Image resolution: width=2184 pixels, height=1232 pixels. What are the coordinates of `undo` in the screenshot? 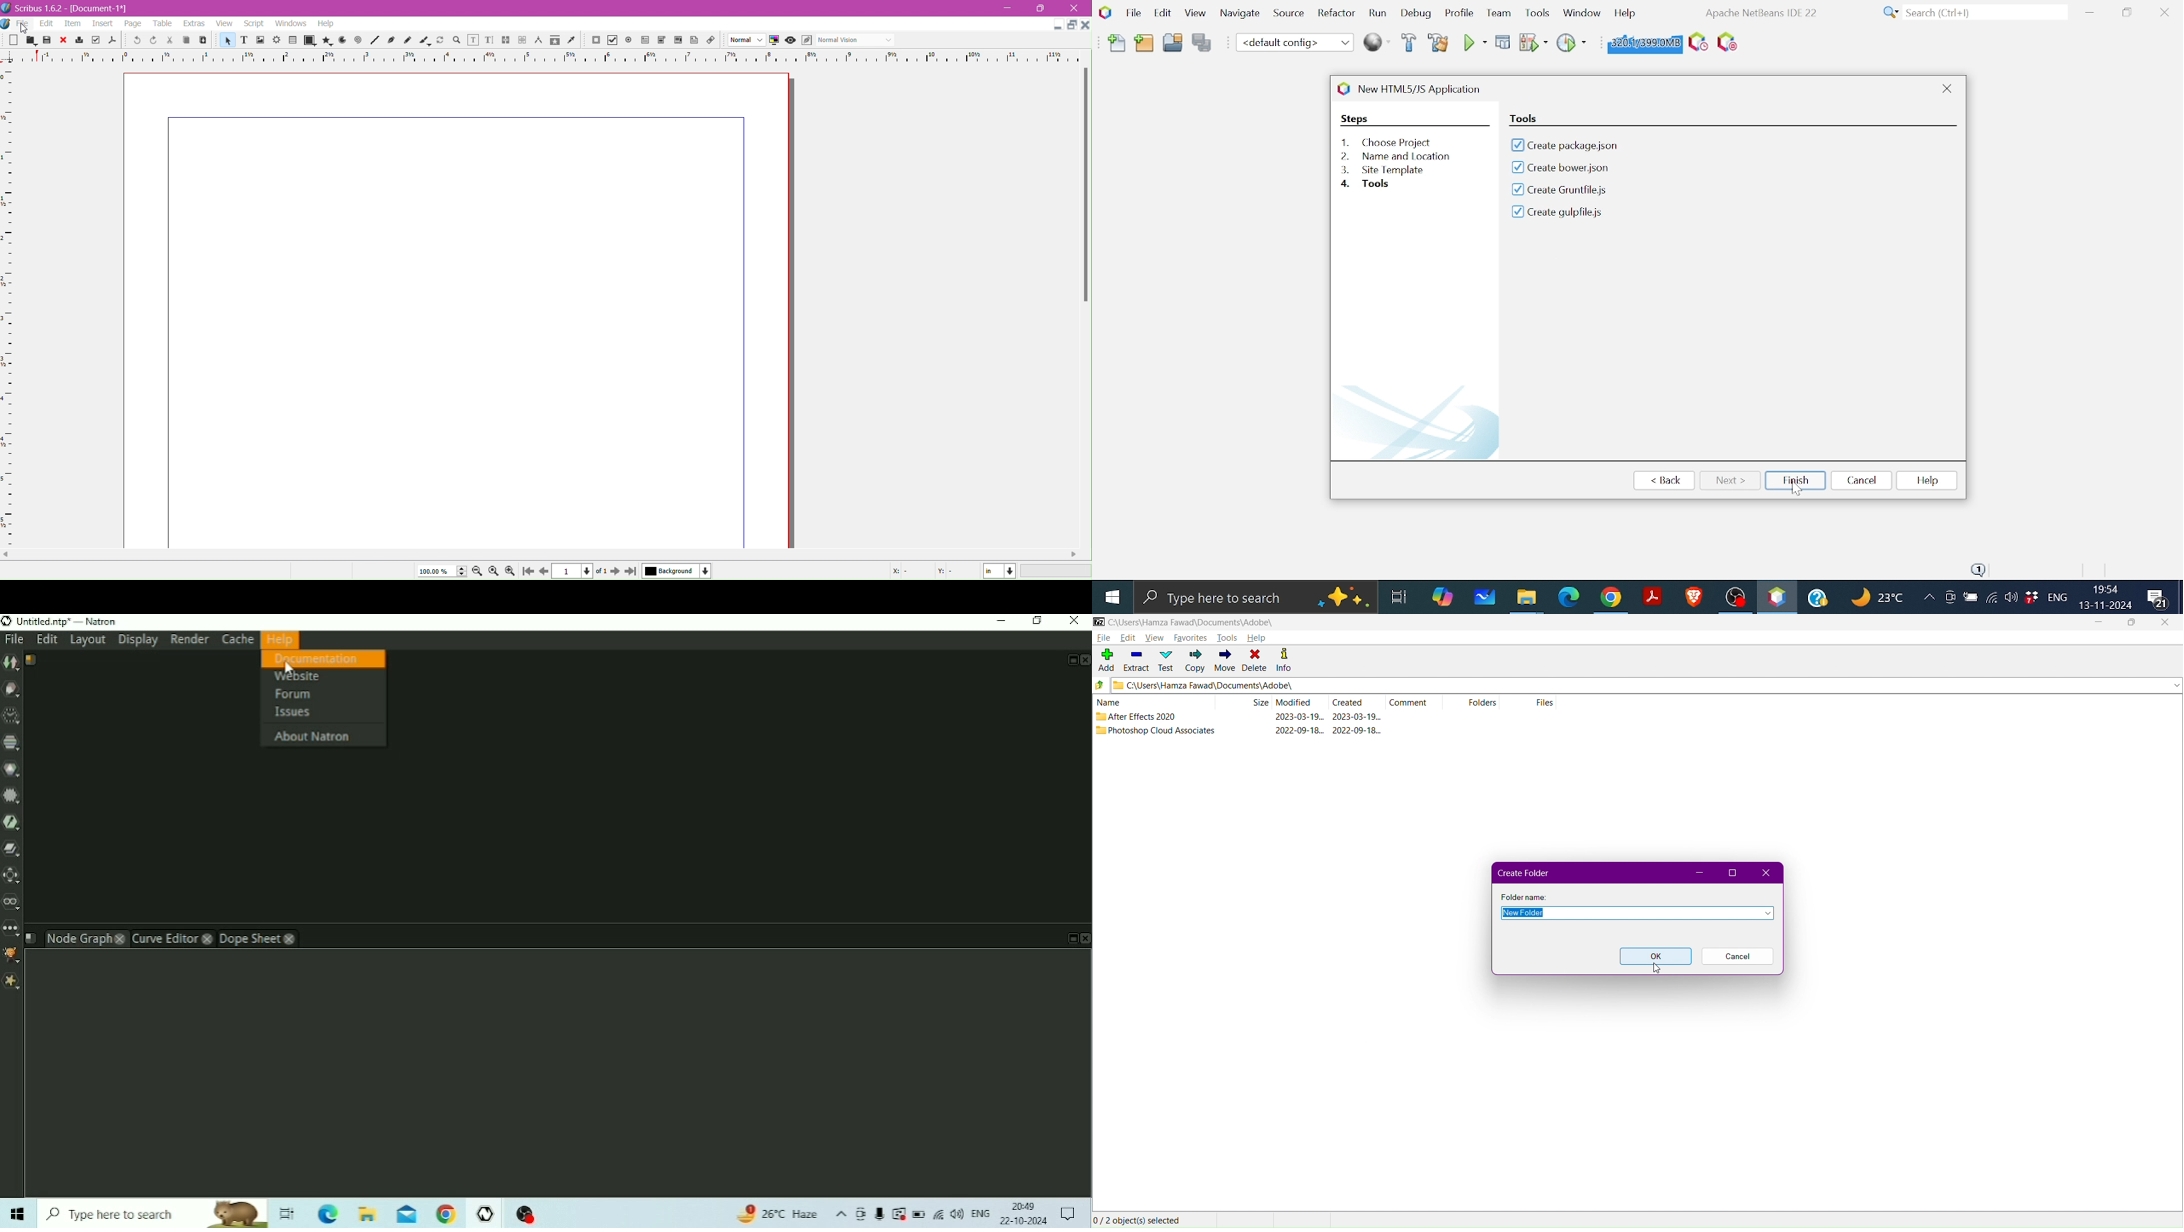 It's located at (136, 41).